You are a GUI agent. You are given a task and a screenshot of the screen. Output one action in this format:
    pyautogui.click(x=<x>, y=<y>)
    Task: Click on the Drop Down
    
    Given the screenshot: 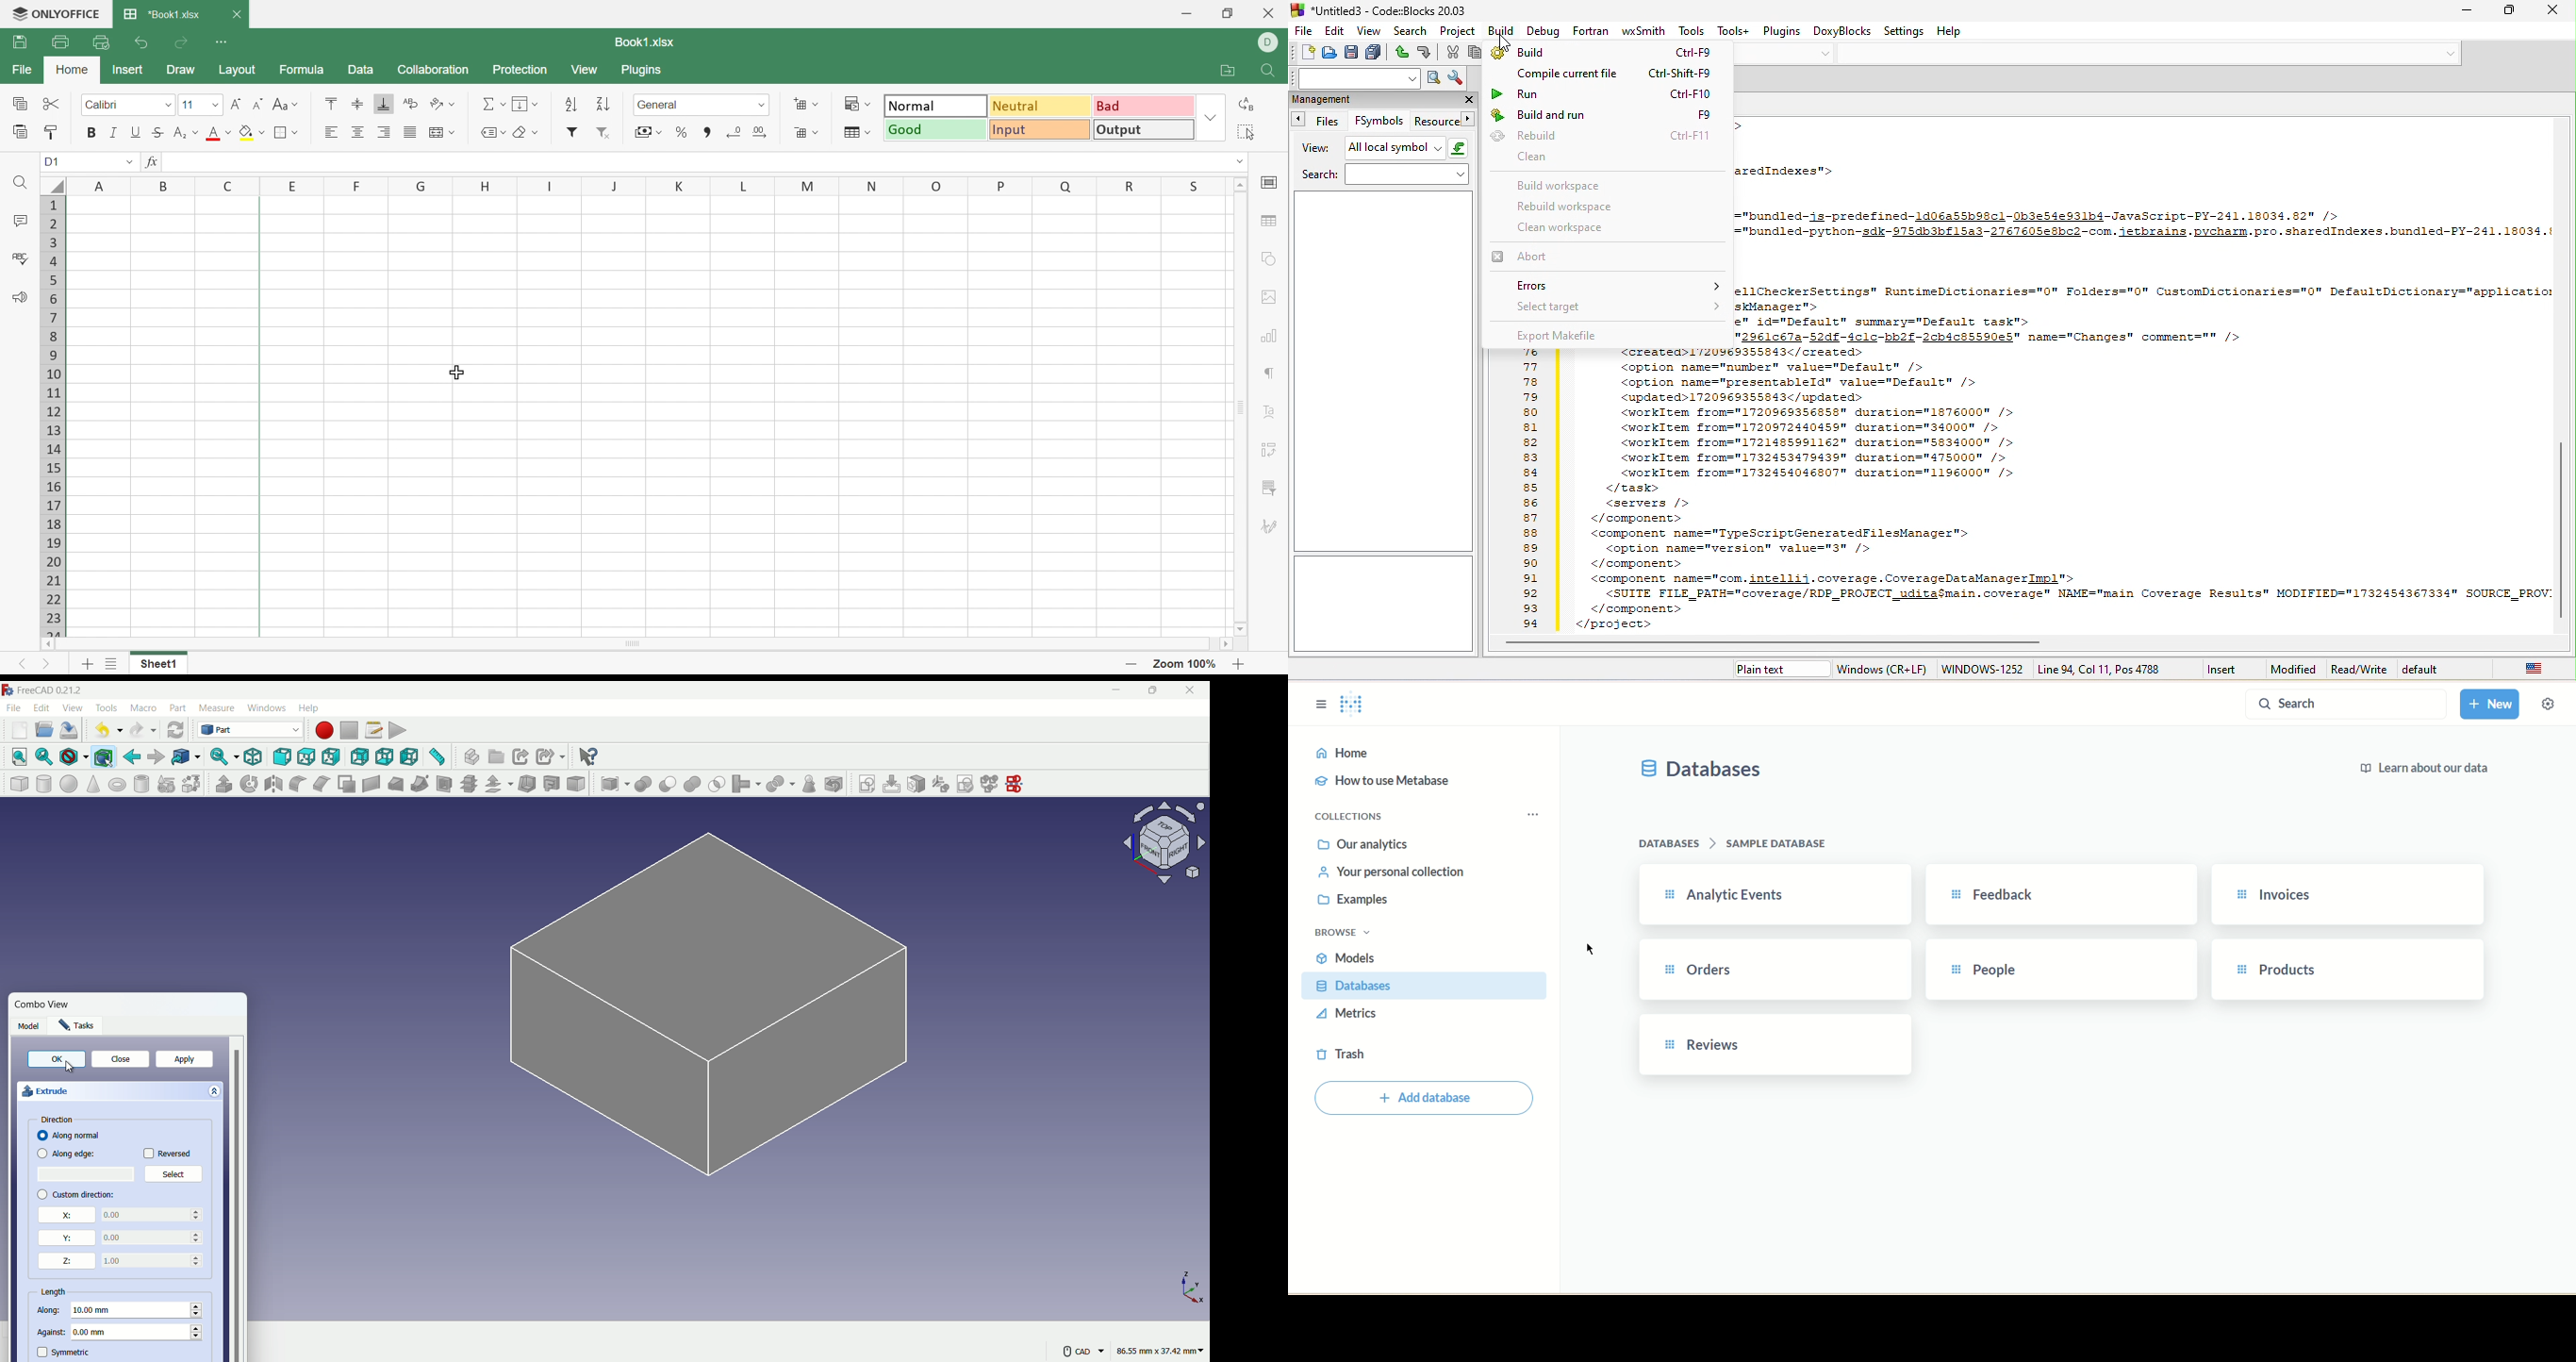 What is the action you would take?
    pyautogui.click(x=1238, y=162)
    